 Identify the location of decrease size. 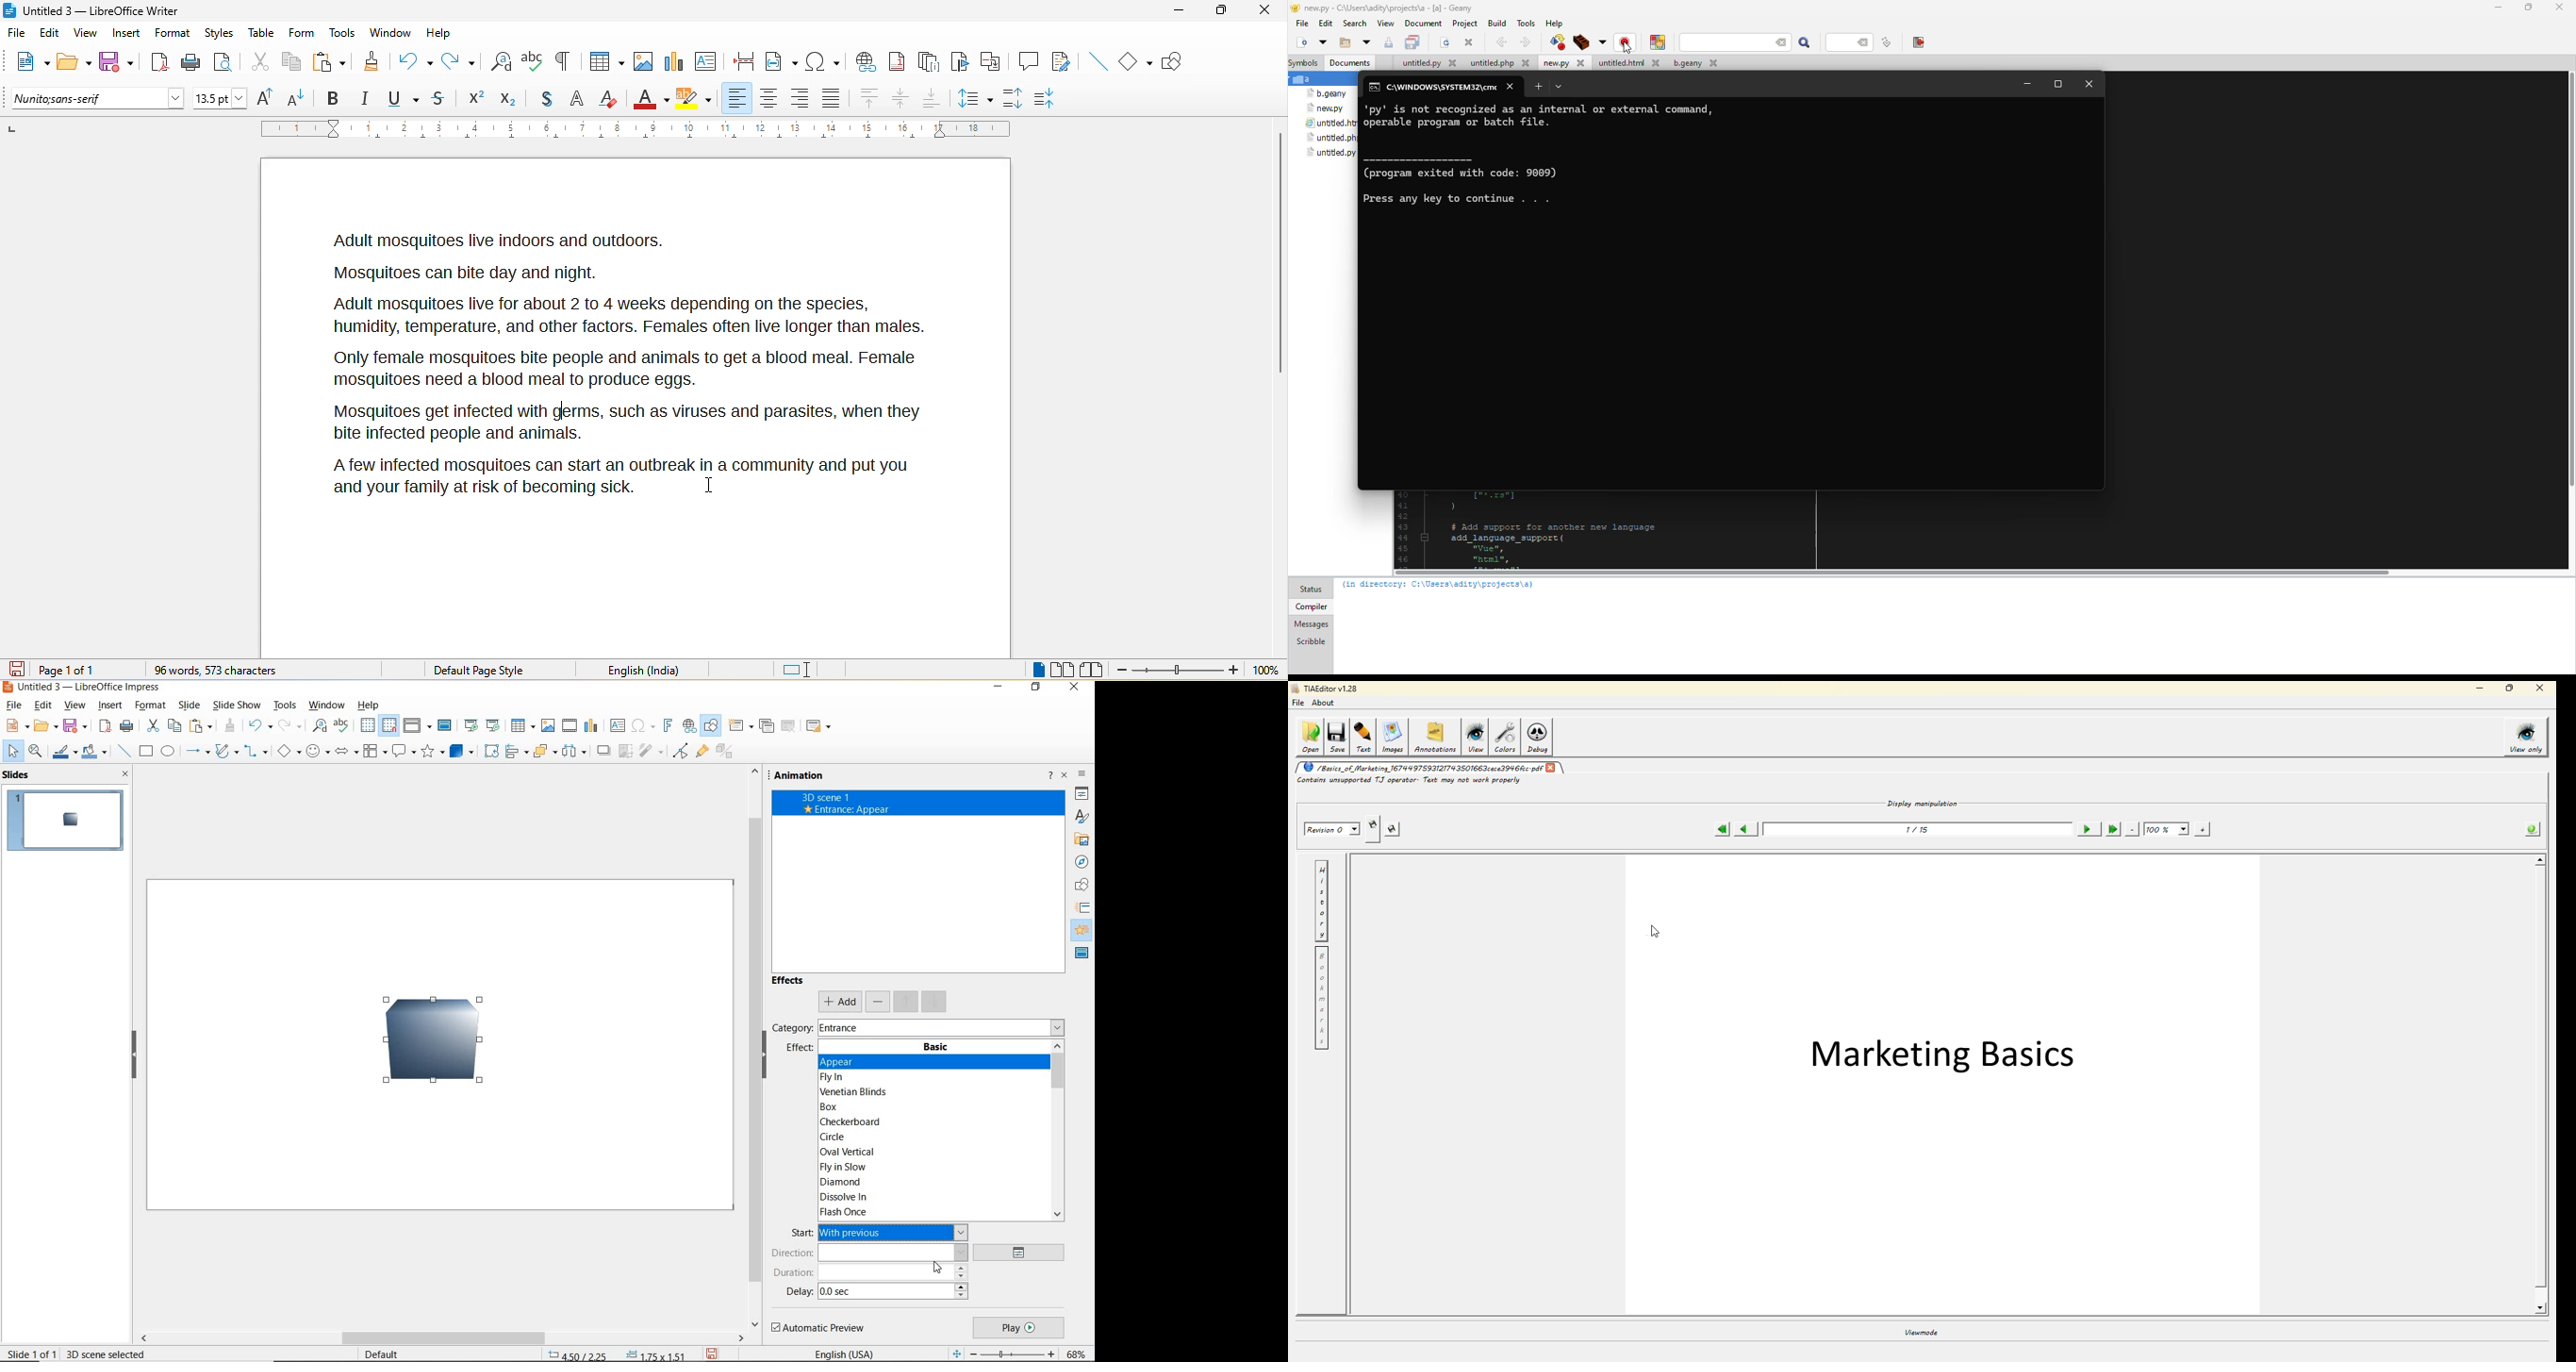
(301, 97).